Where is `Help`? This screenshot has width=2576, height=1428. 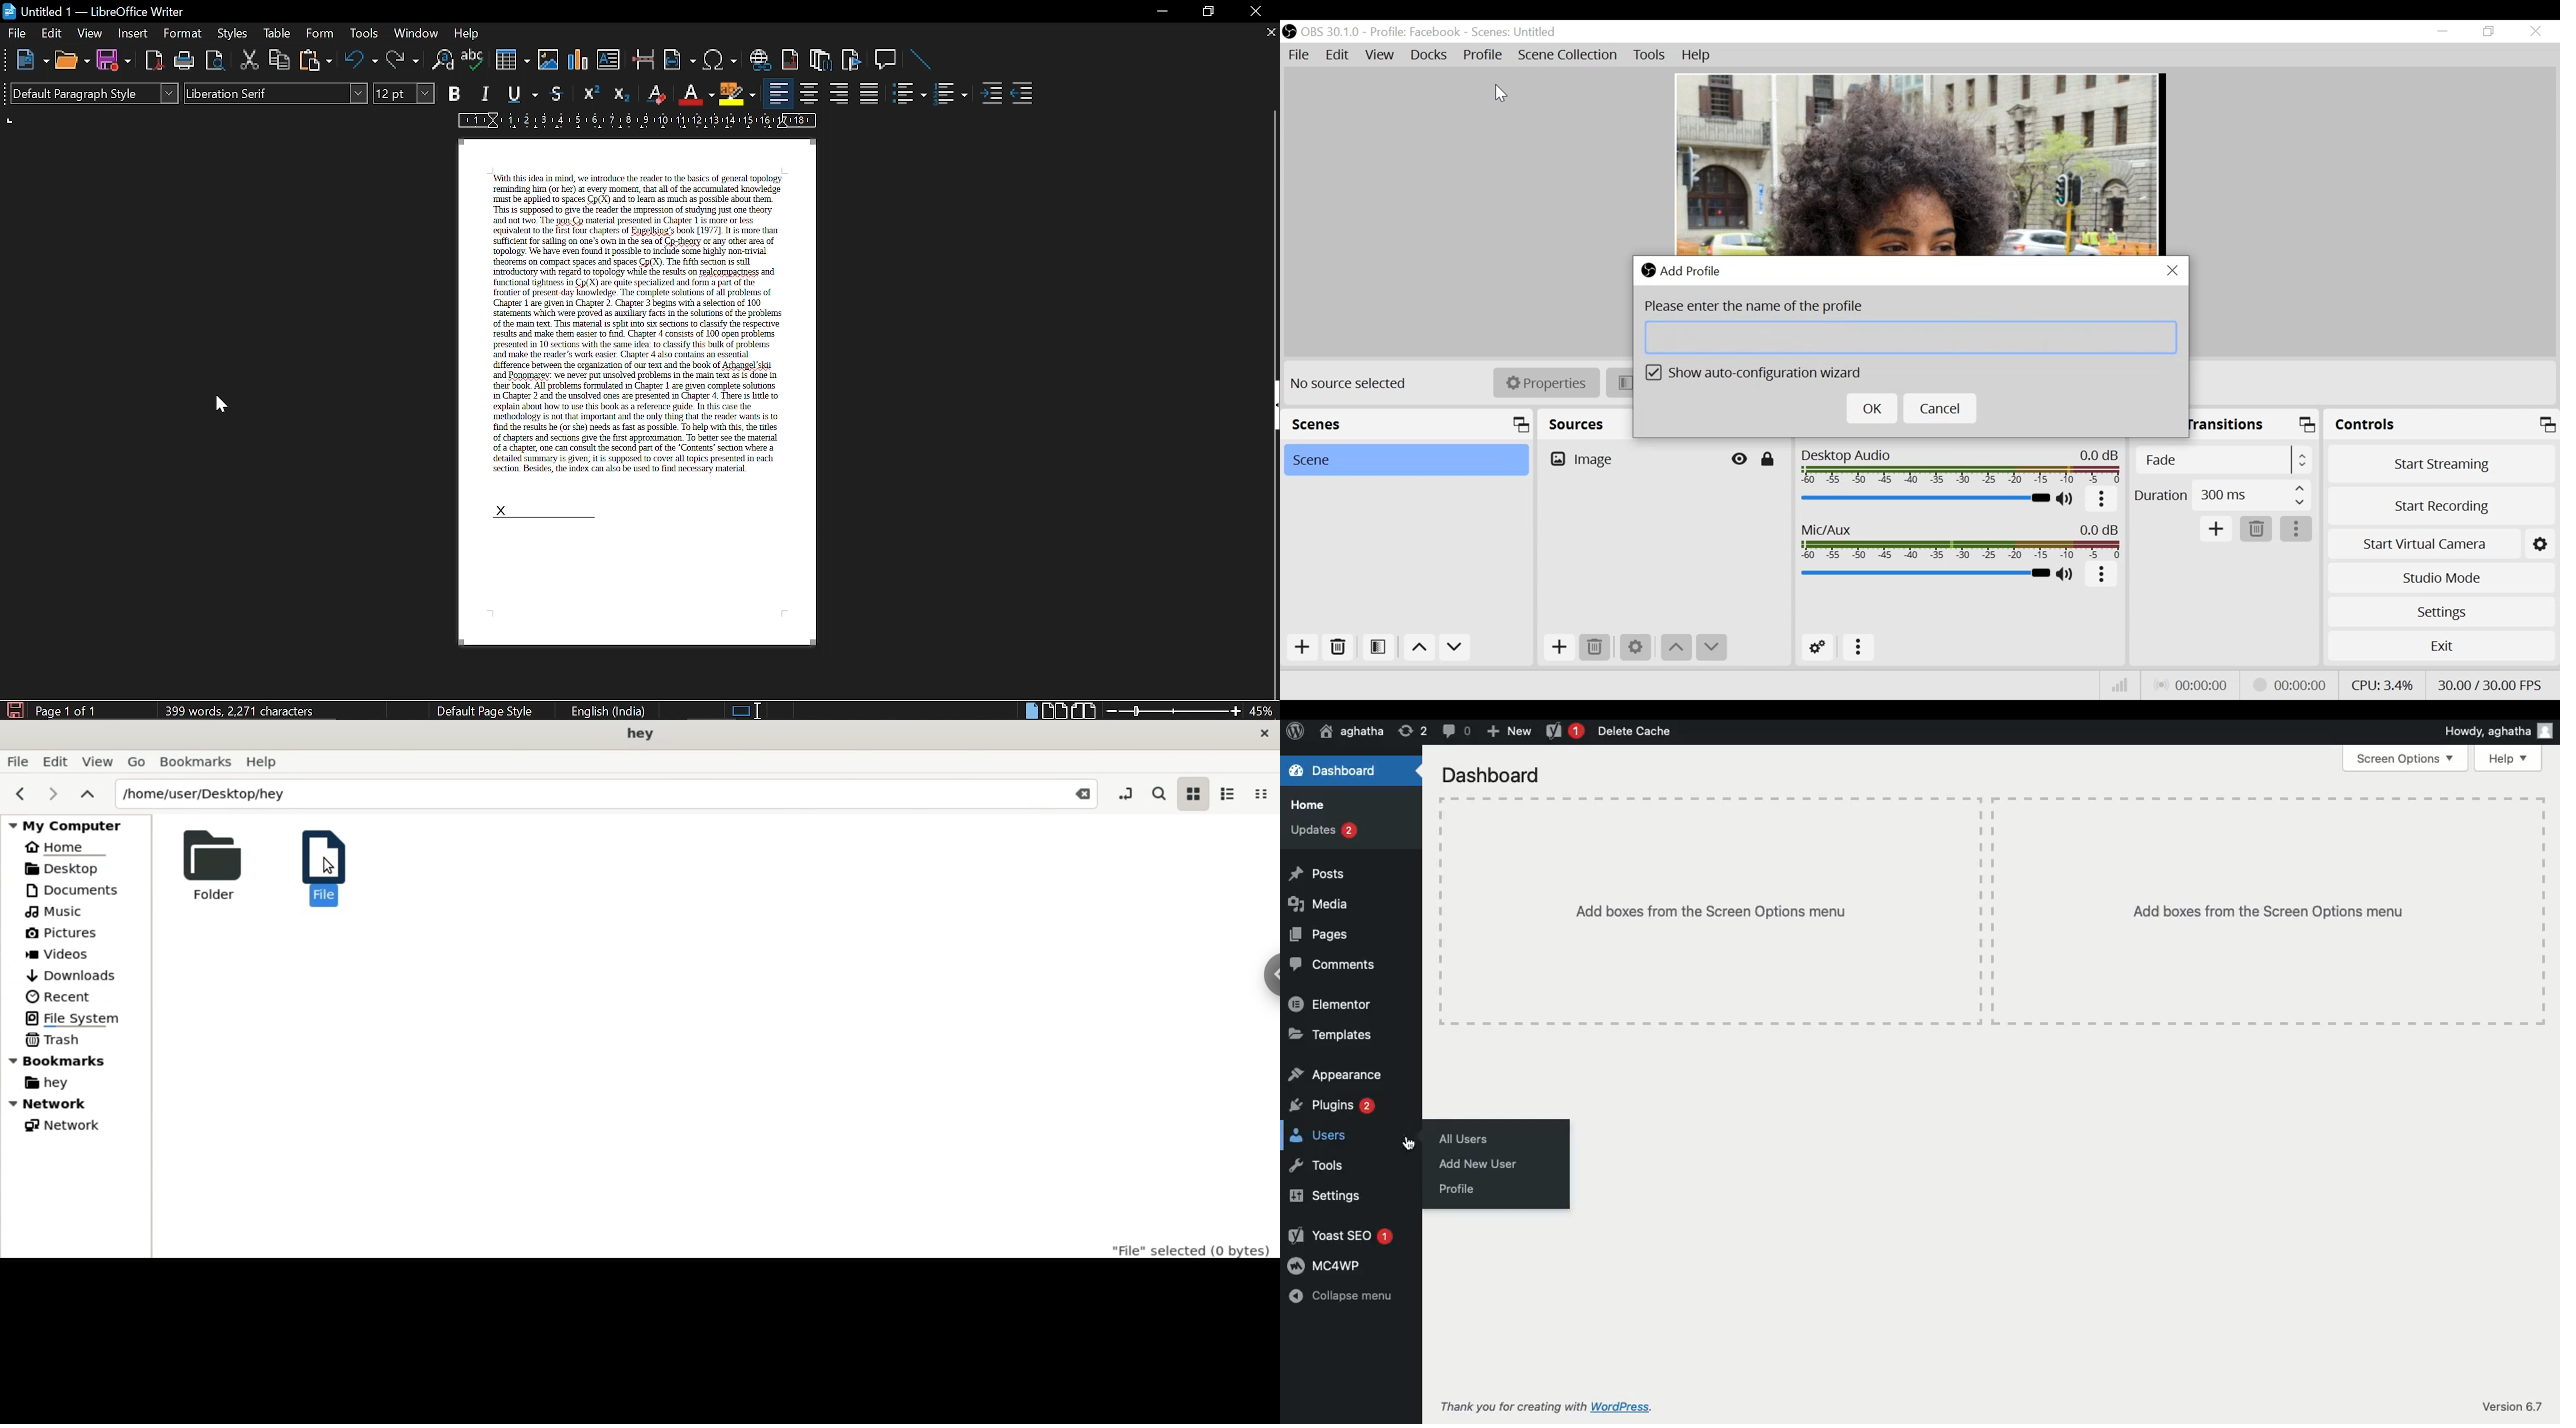
Help is located at coordinates (266, 762).